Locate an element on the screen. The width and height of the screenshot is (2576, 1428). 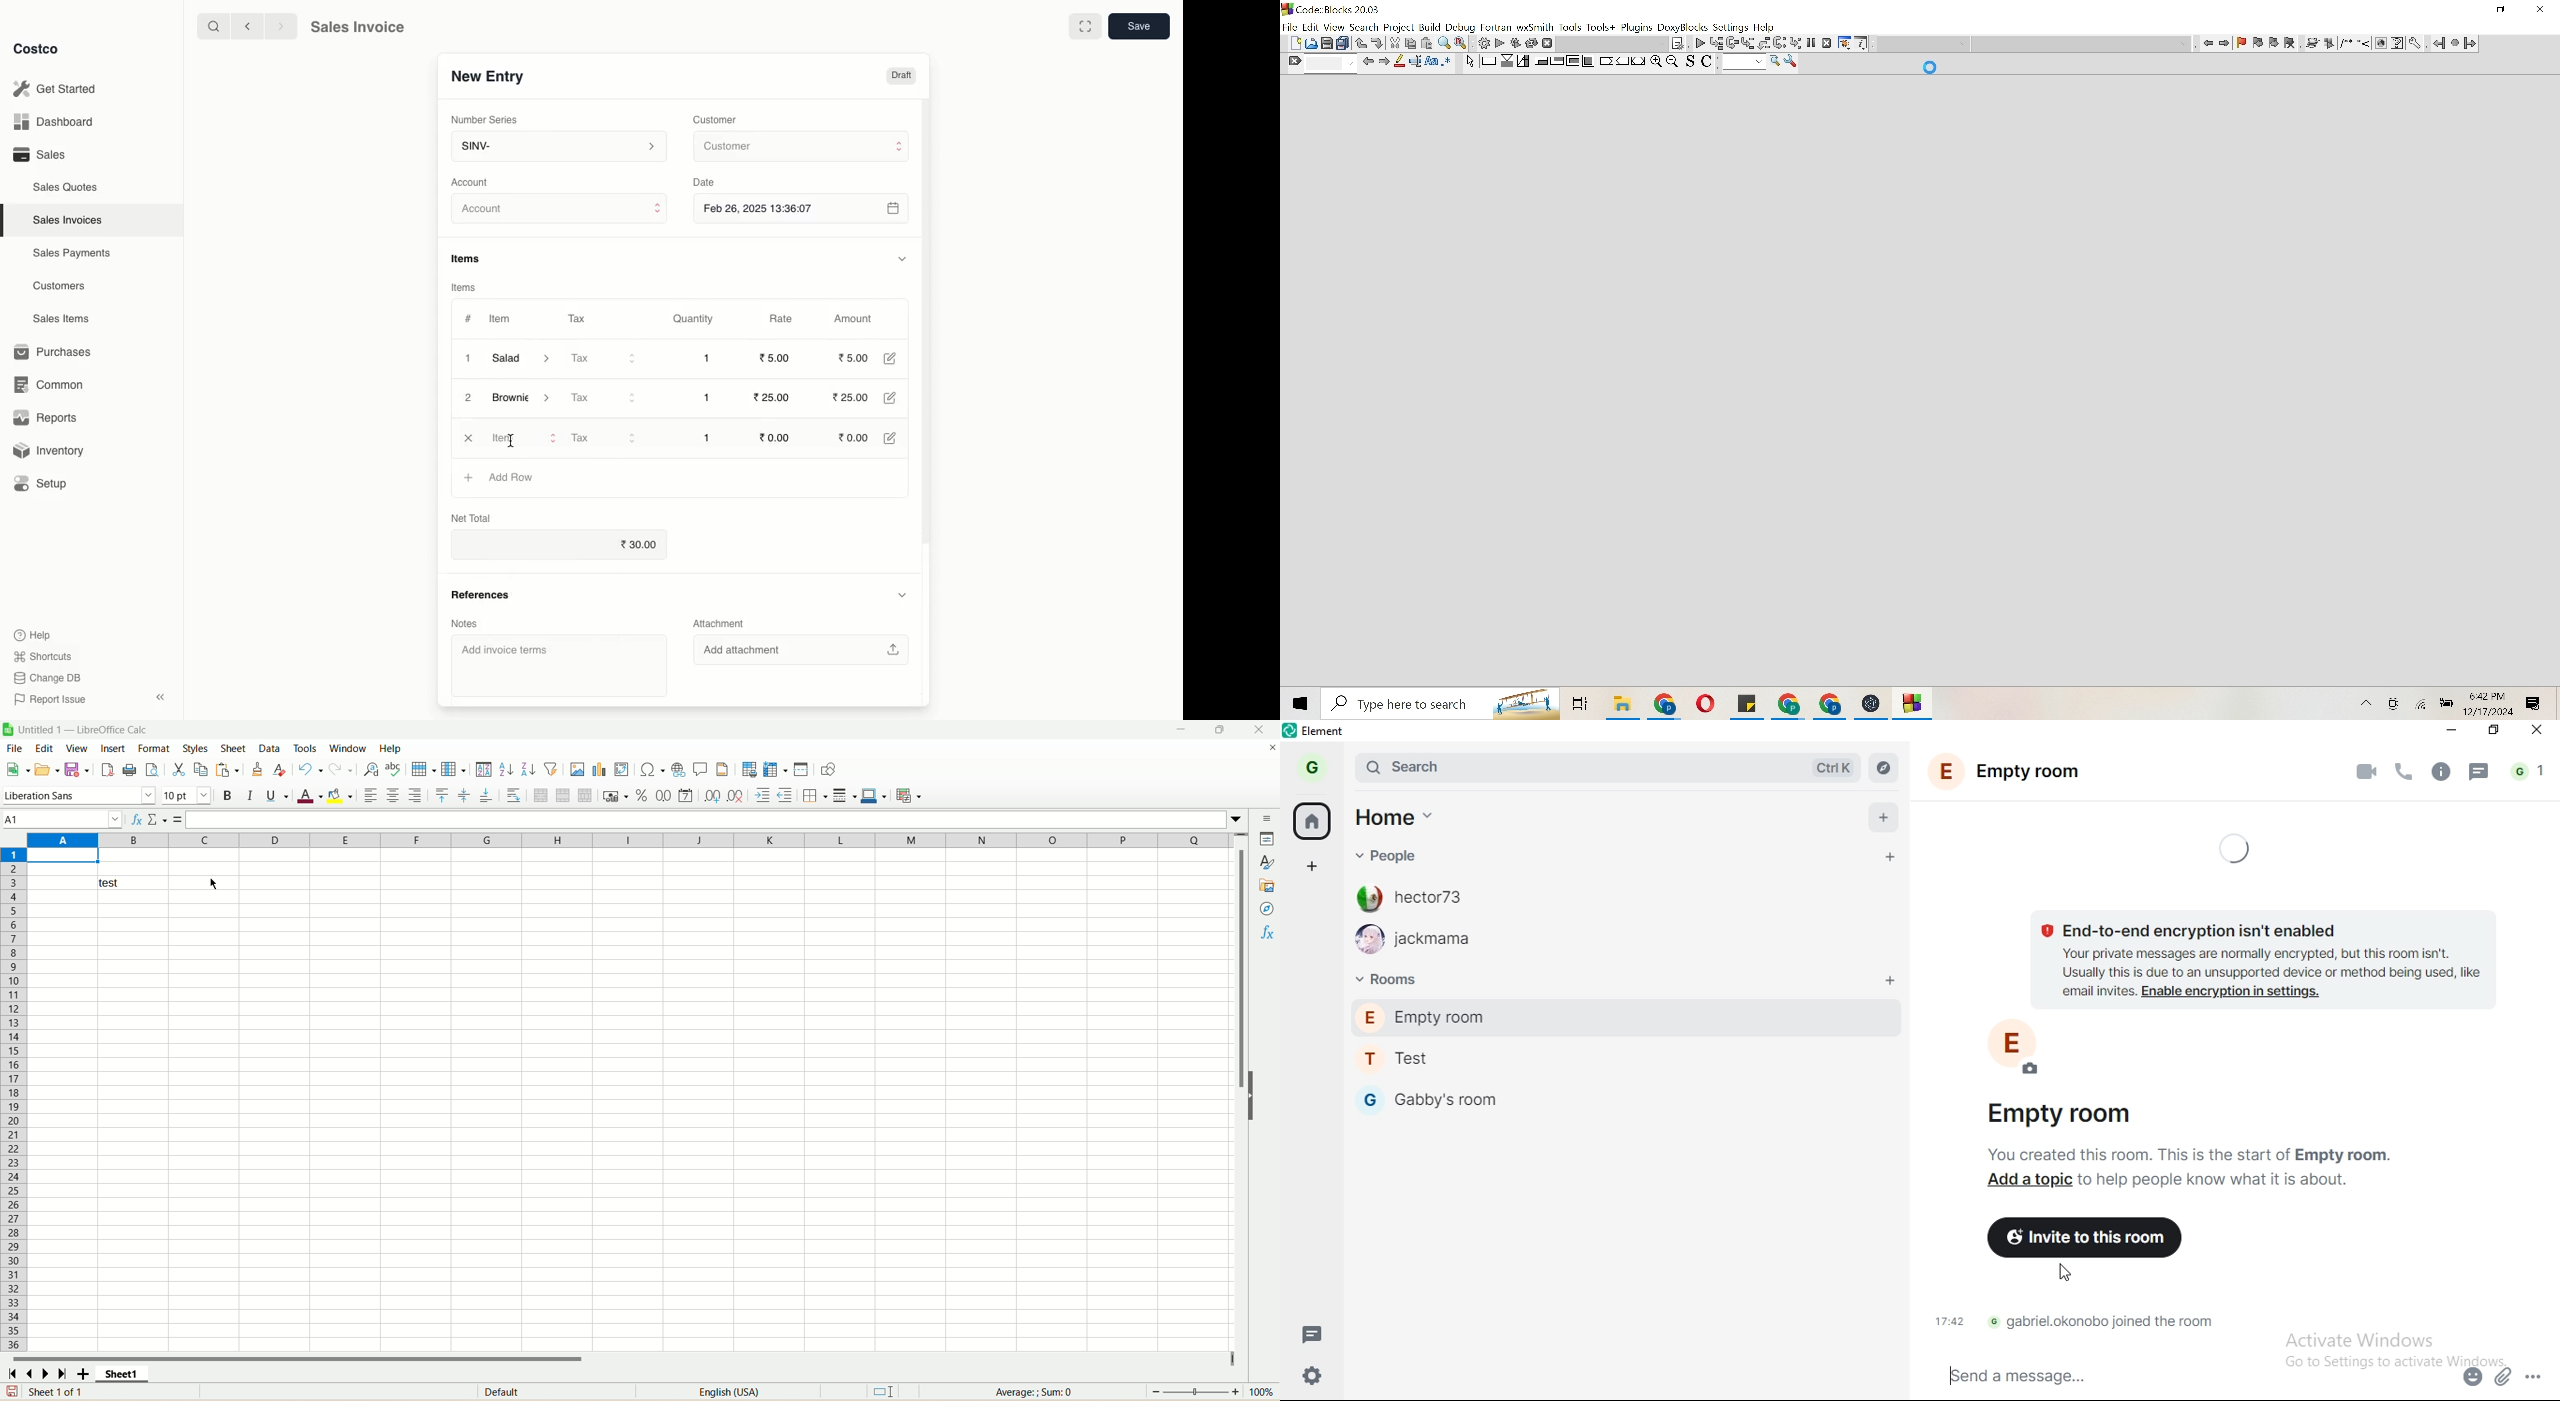
text2 is located at coordinates (2186, 1144).